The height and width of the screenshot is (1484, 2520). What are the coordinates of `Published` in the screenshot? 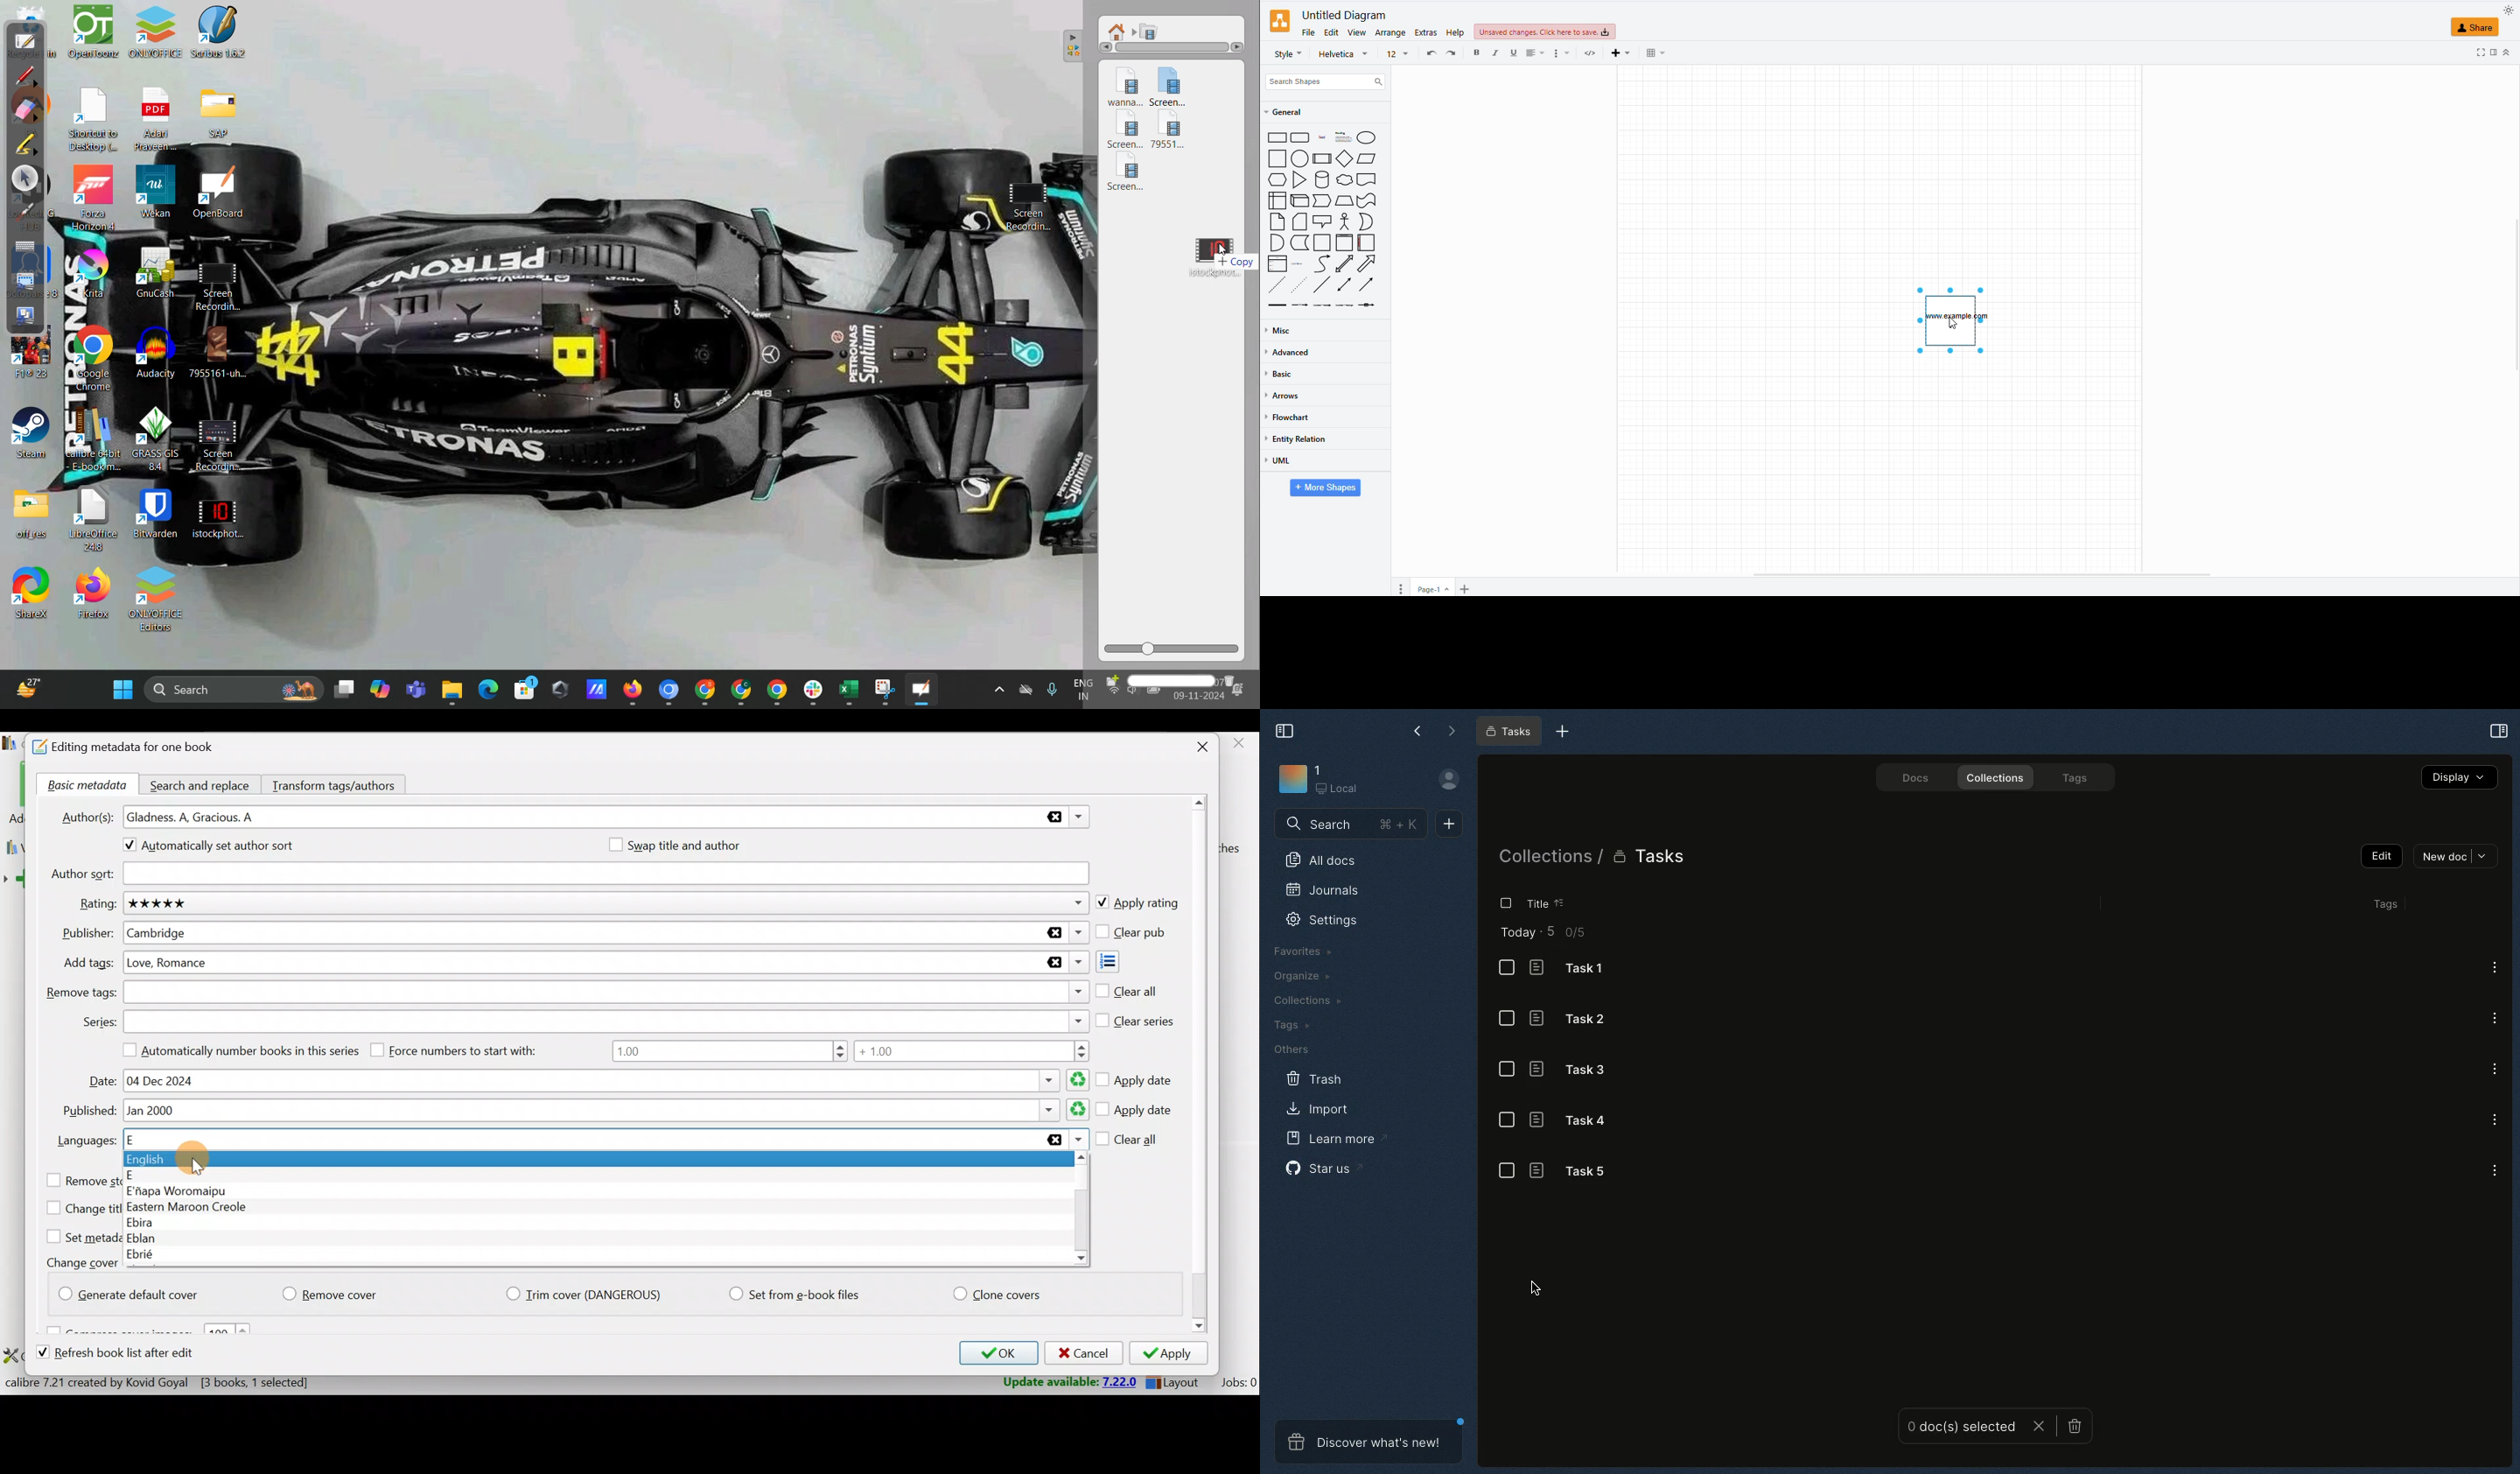 It's located at (607, 1111).